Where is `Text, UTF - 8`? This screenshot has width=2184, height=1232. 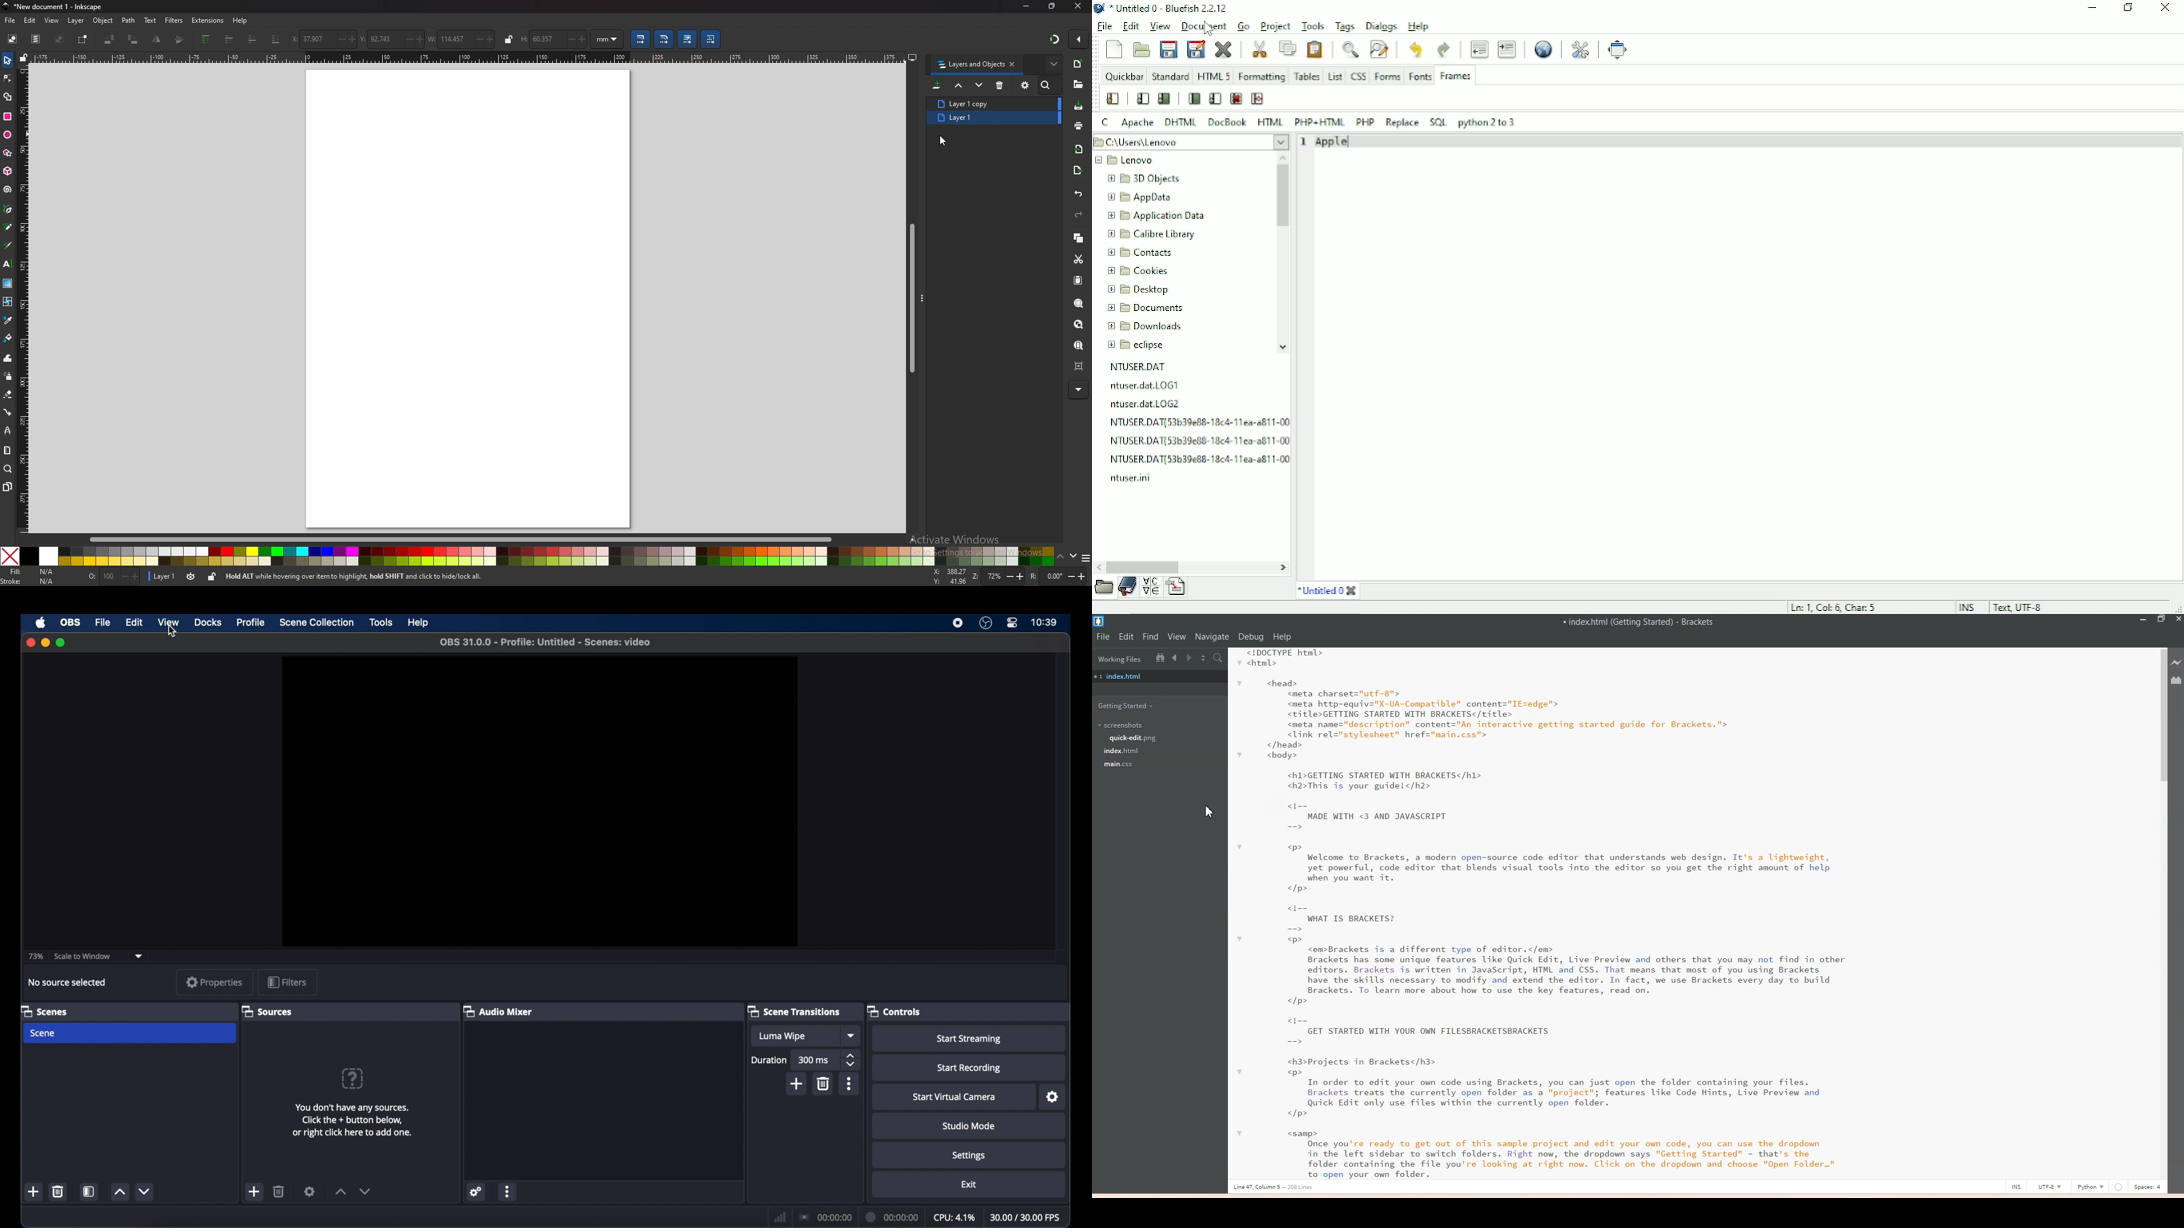 Text, UTF - 8 is located at coordinates (2018, 607).